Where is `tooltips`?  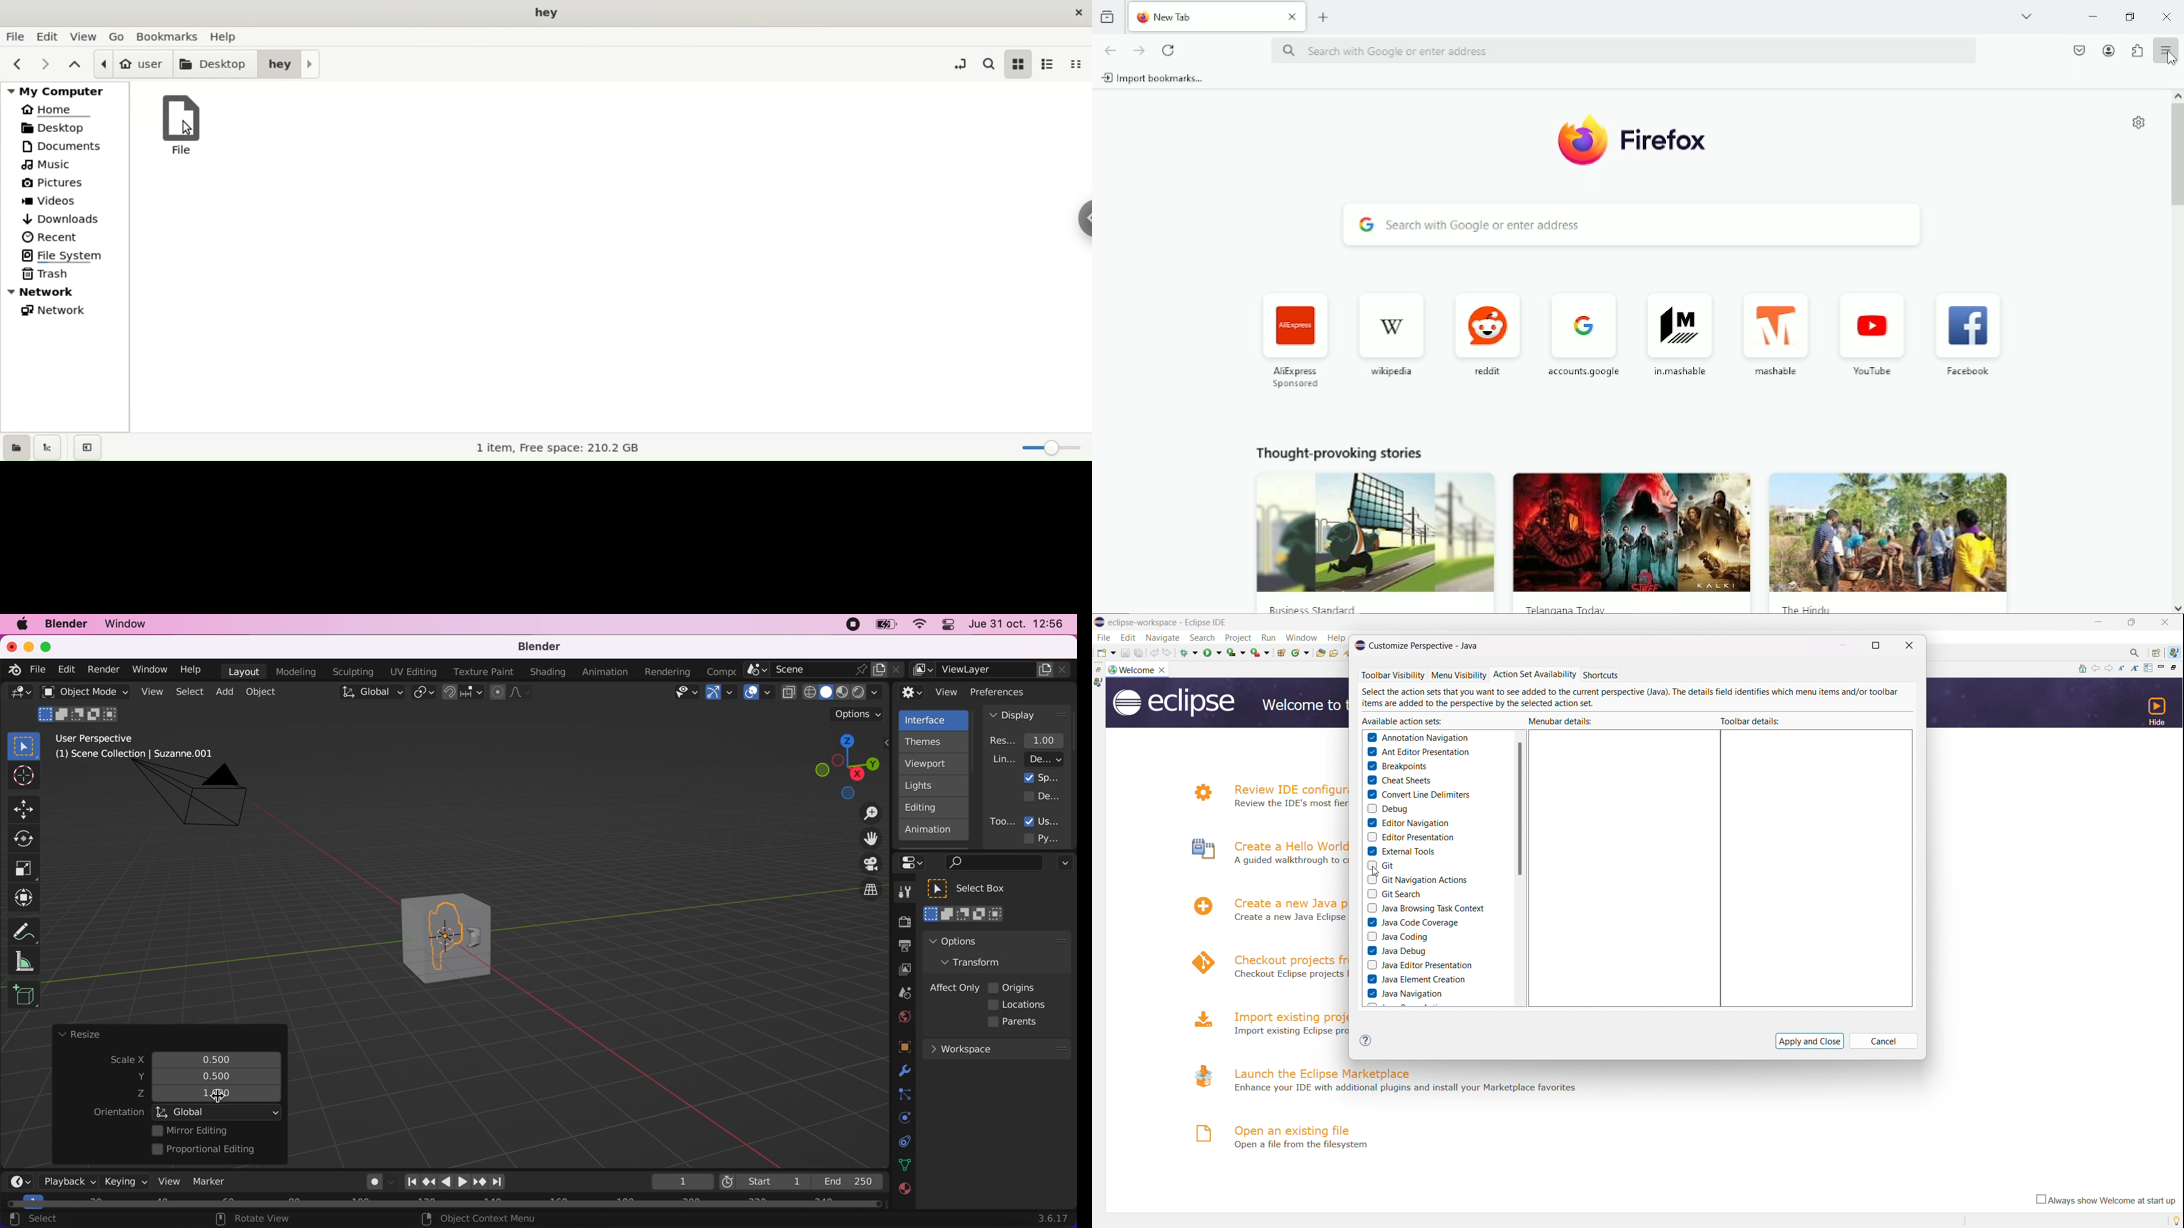 tooltips is located at coordinates (1002, 821).